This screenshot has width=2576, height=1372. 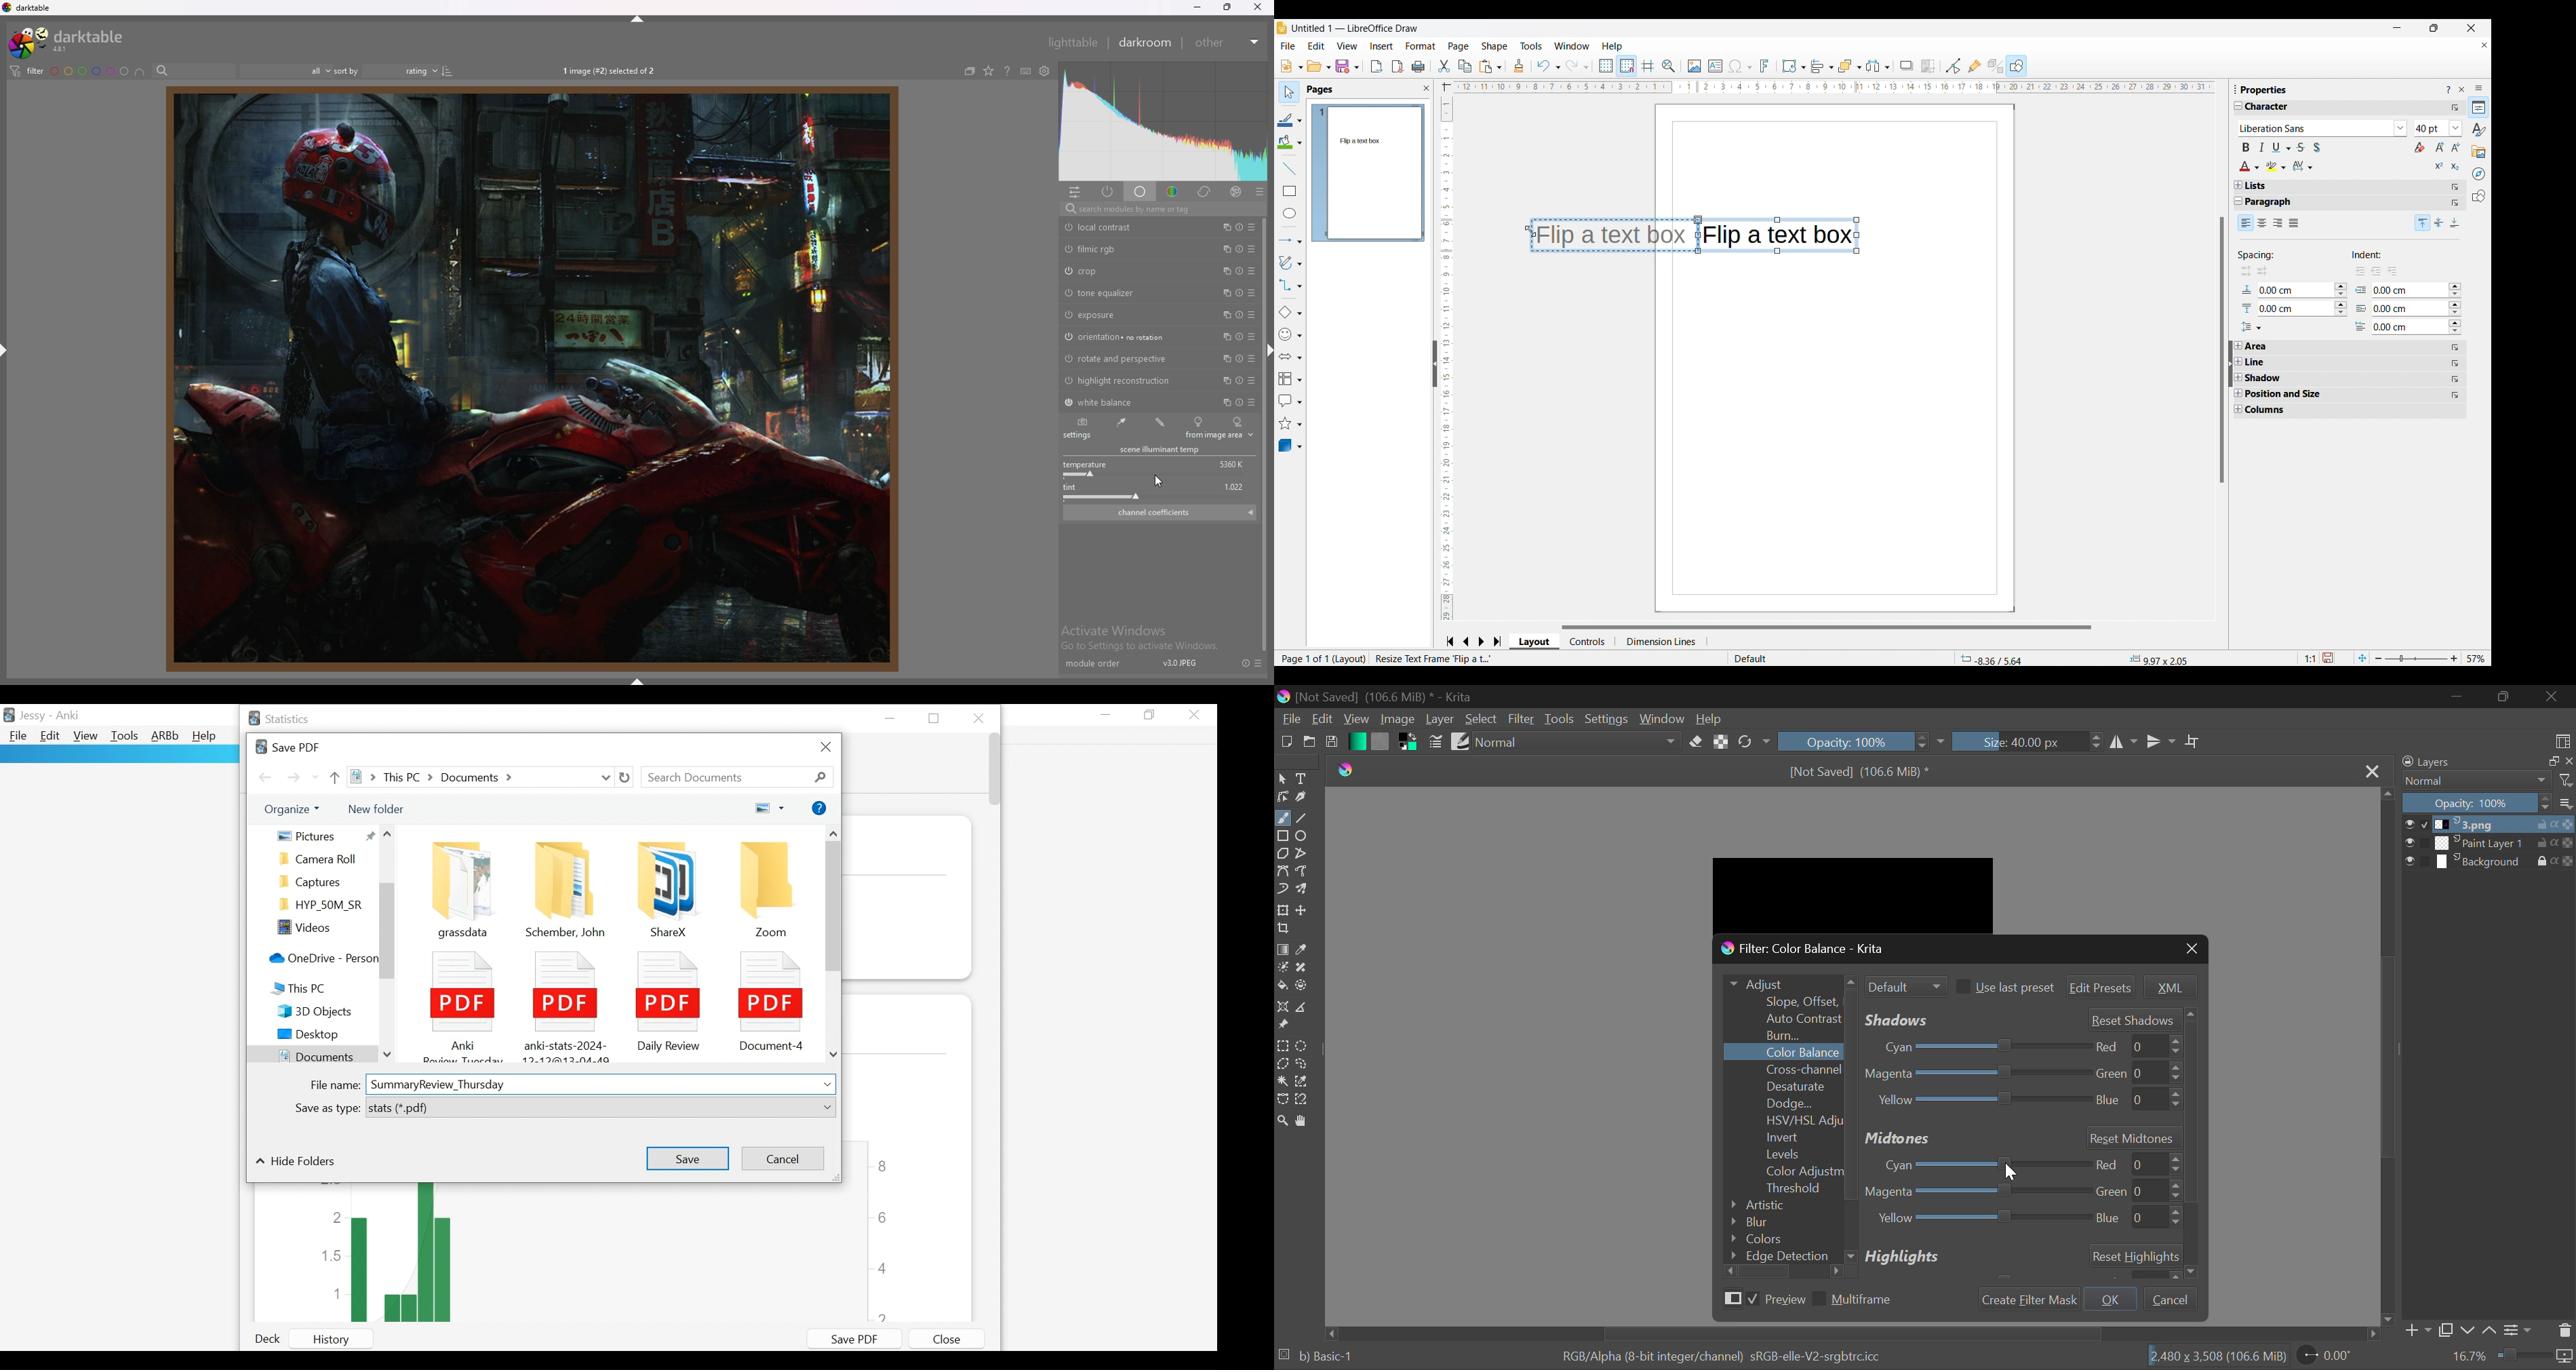 I want to click on Close sidebar, so click(x=2462, y=89).